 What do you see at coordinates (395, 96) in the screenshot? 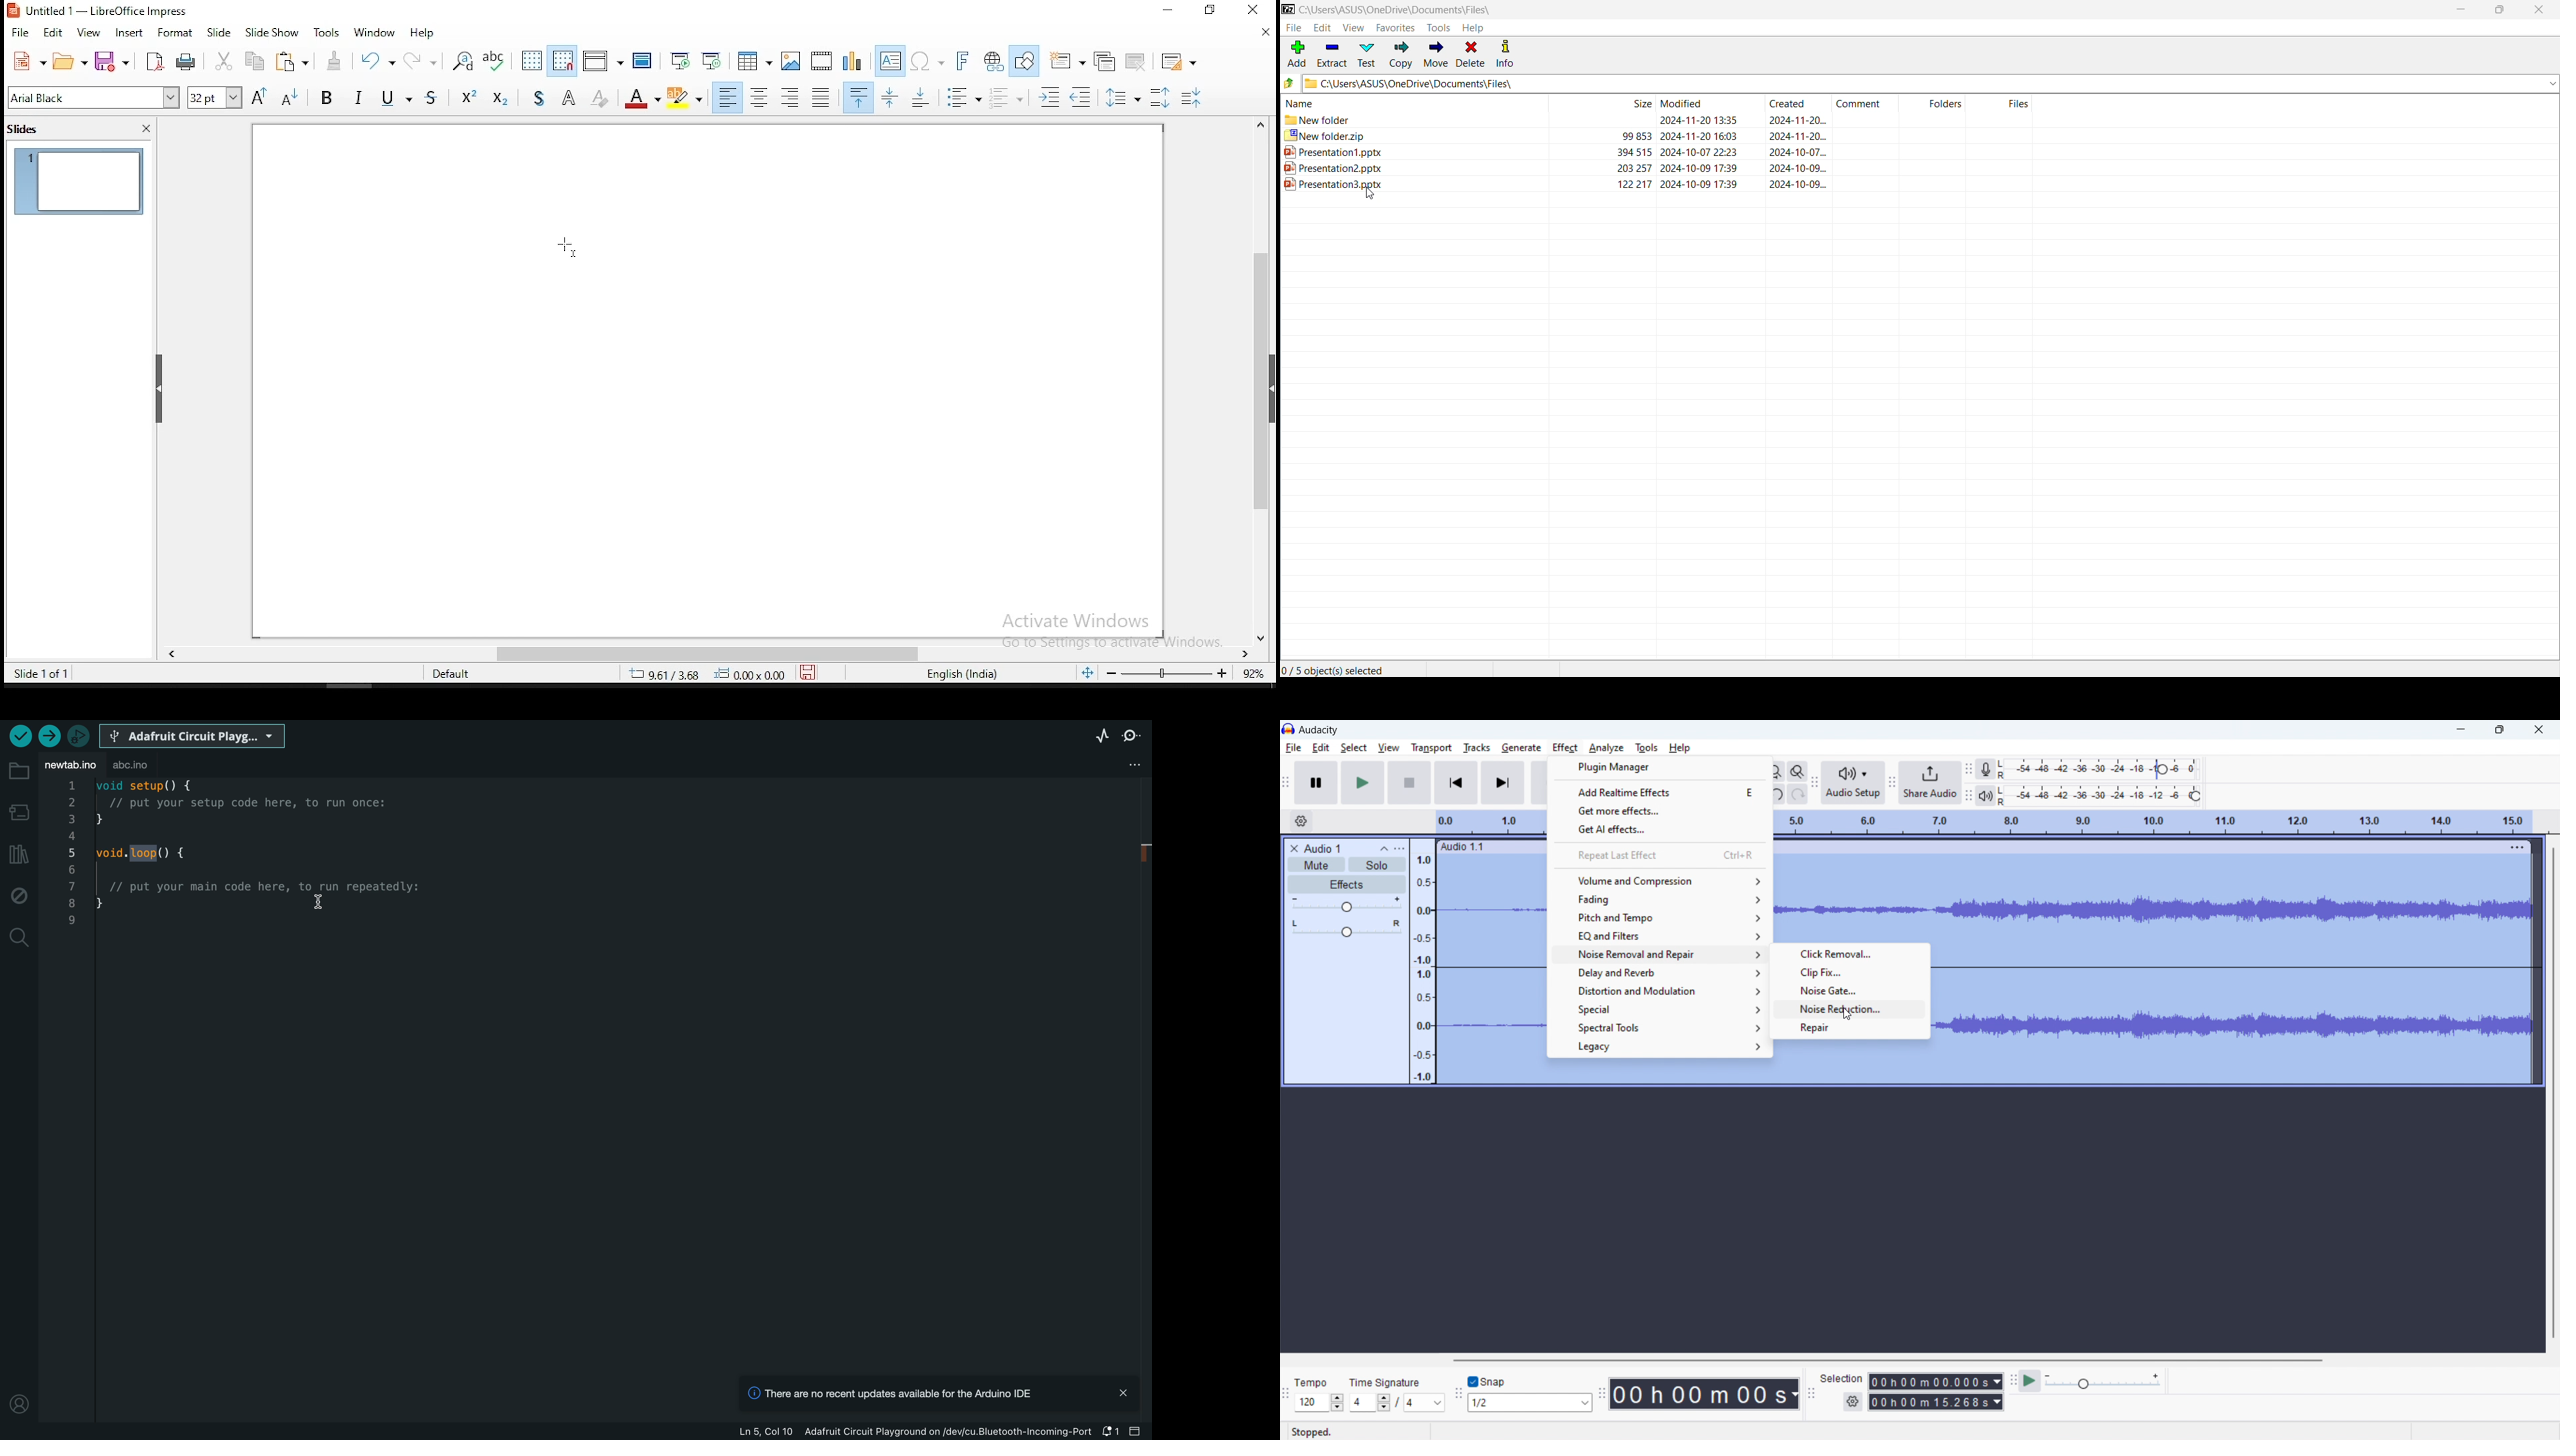
I see `Underline` at bounding box center [395, 96].